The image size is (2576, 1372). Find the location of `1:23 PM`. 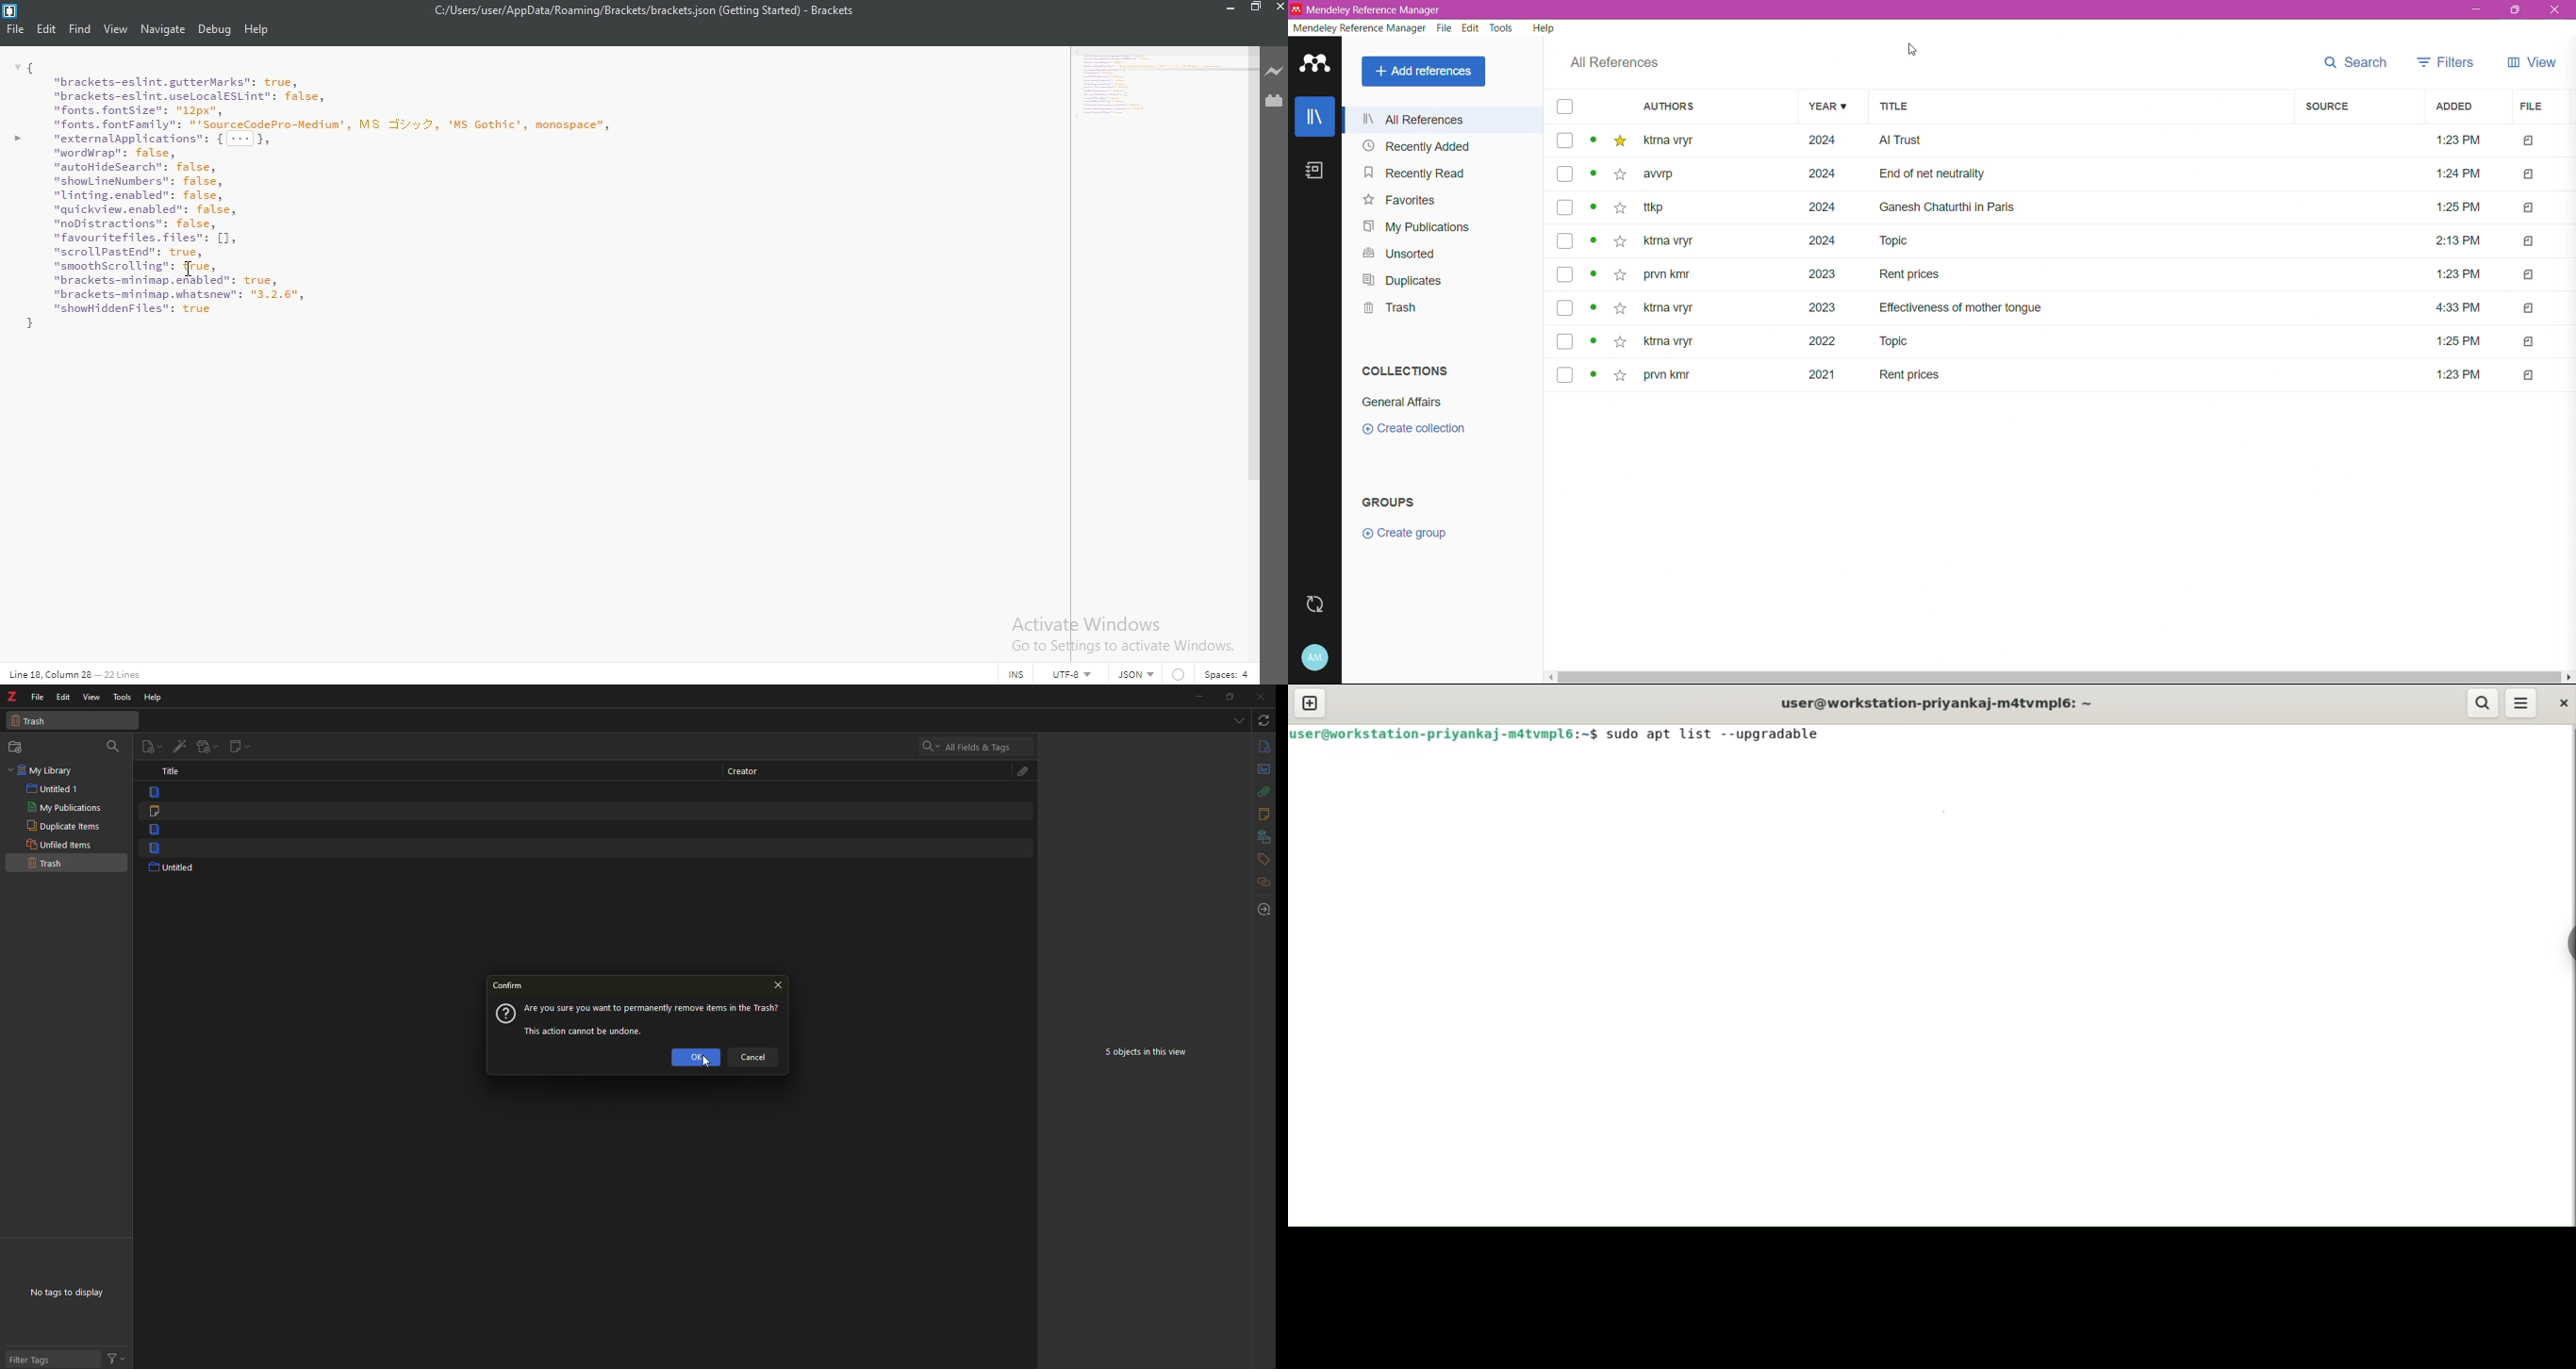

1:23 PM is located at coordinates (2458, 274).